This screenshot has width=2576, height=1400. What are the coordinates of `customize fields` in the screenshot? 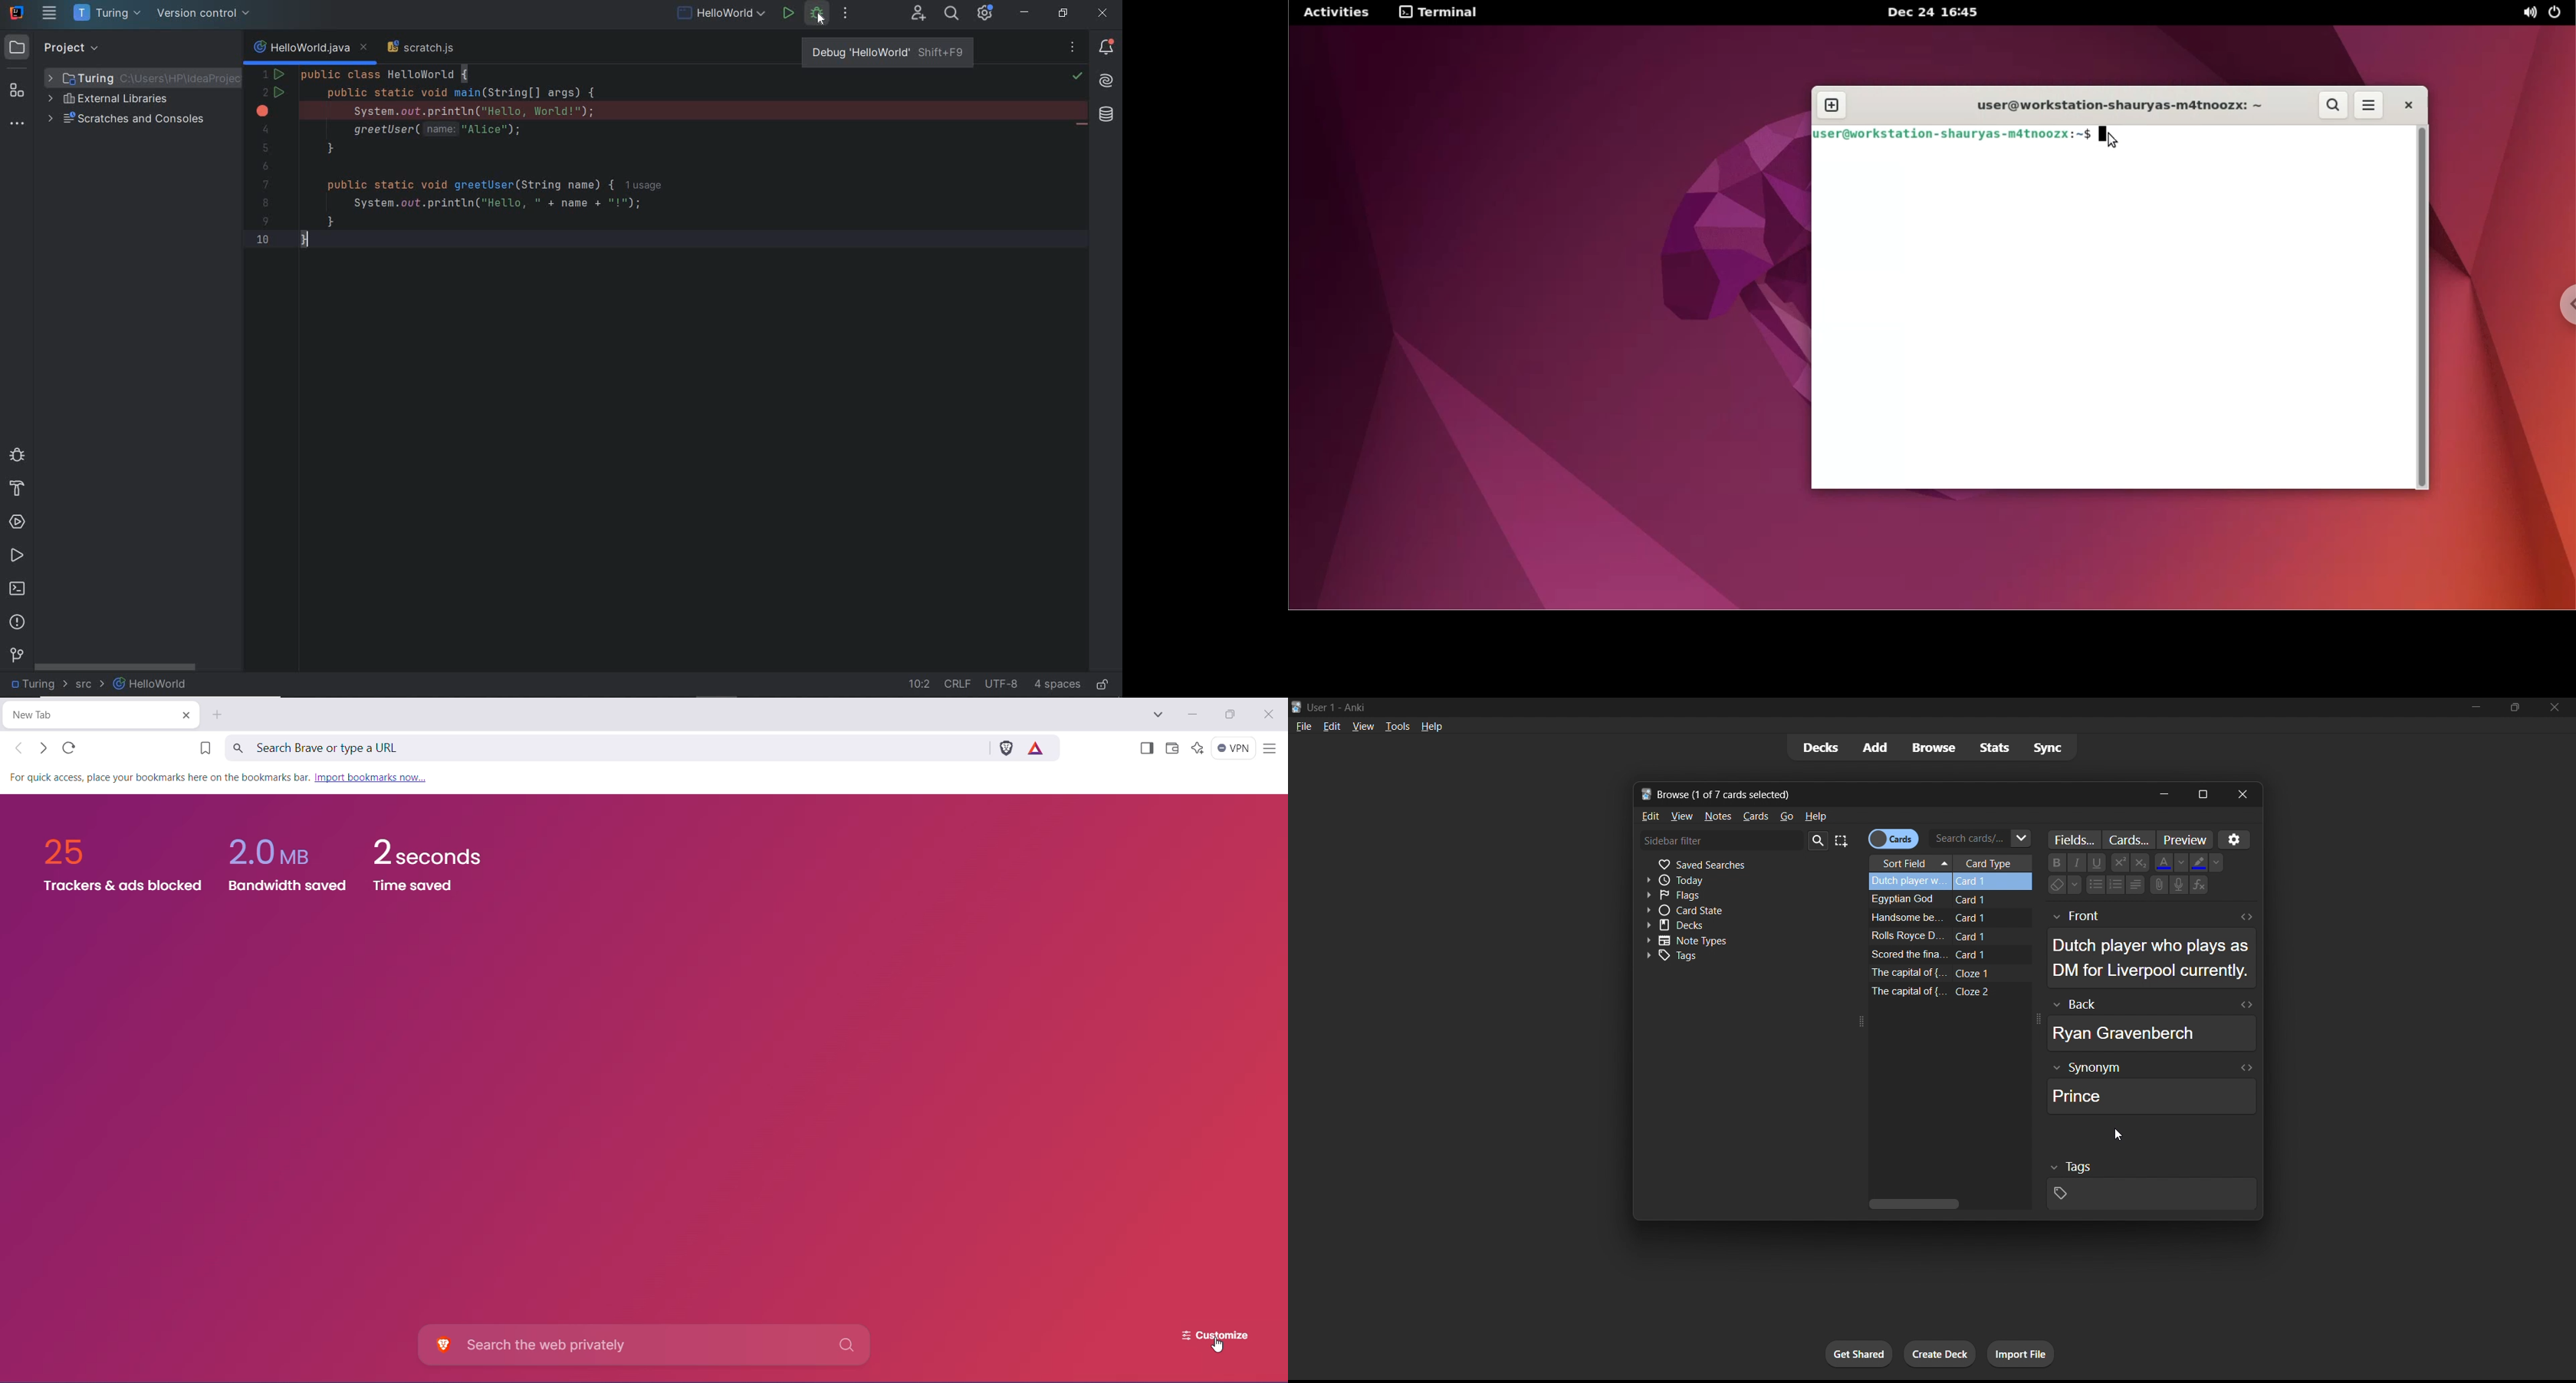 It's located at (2076, 839).